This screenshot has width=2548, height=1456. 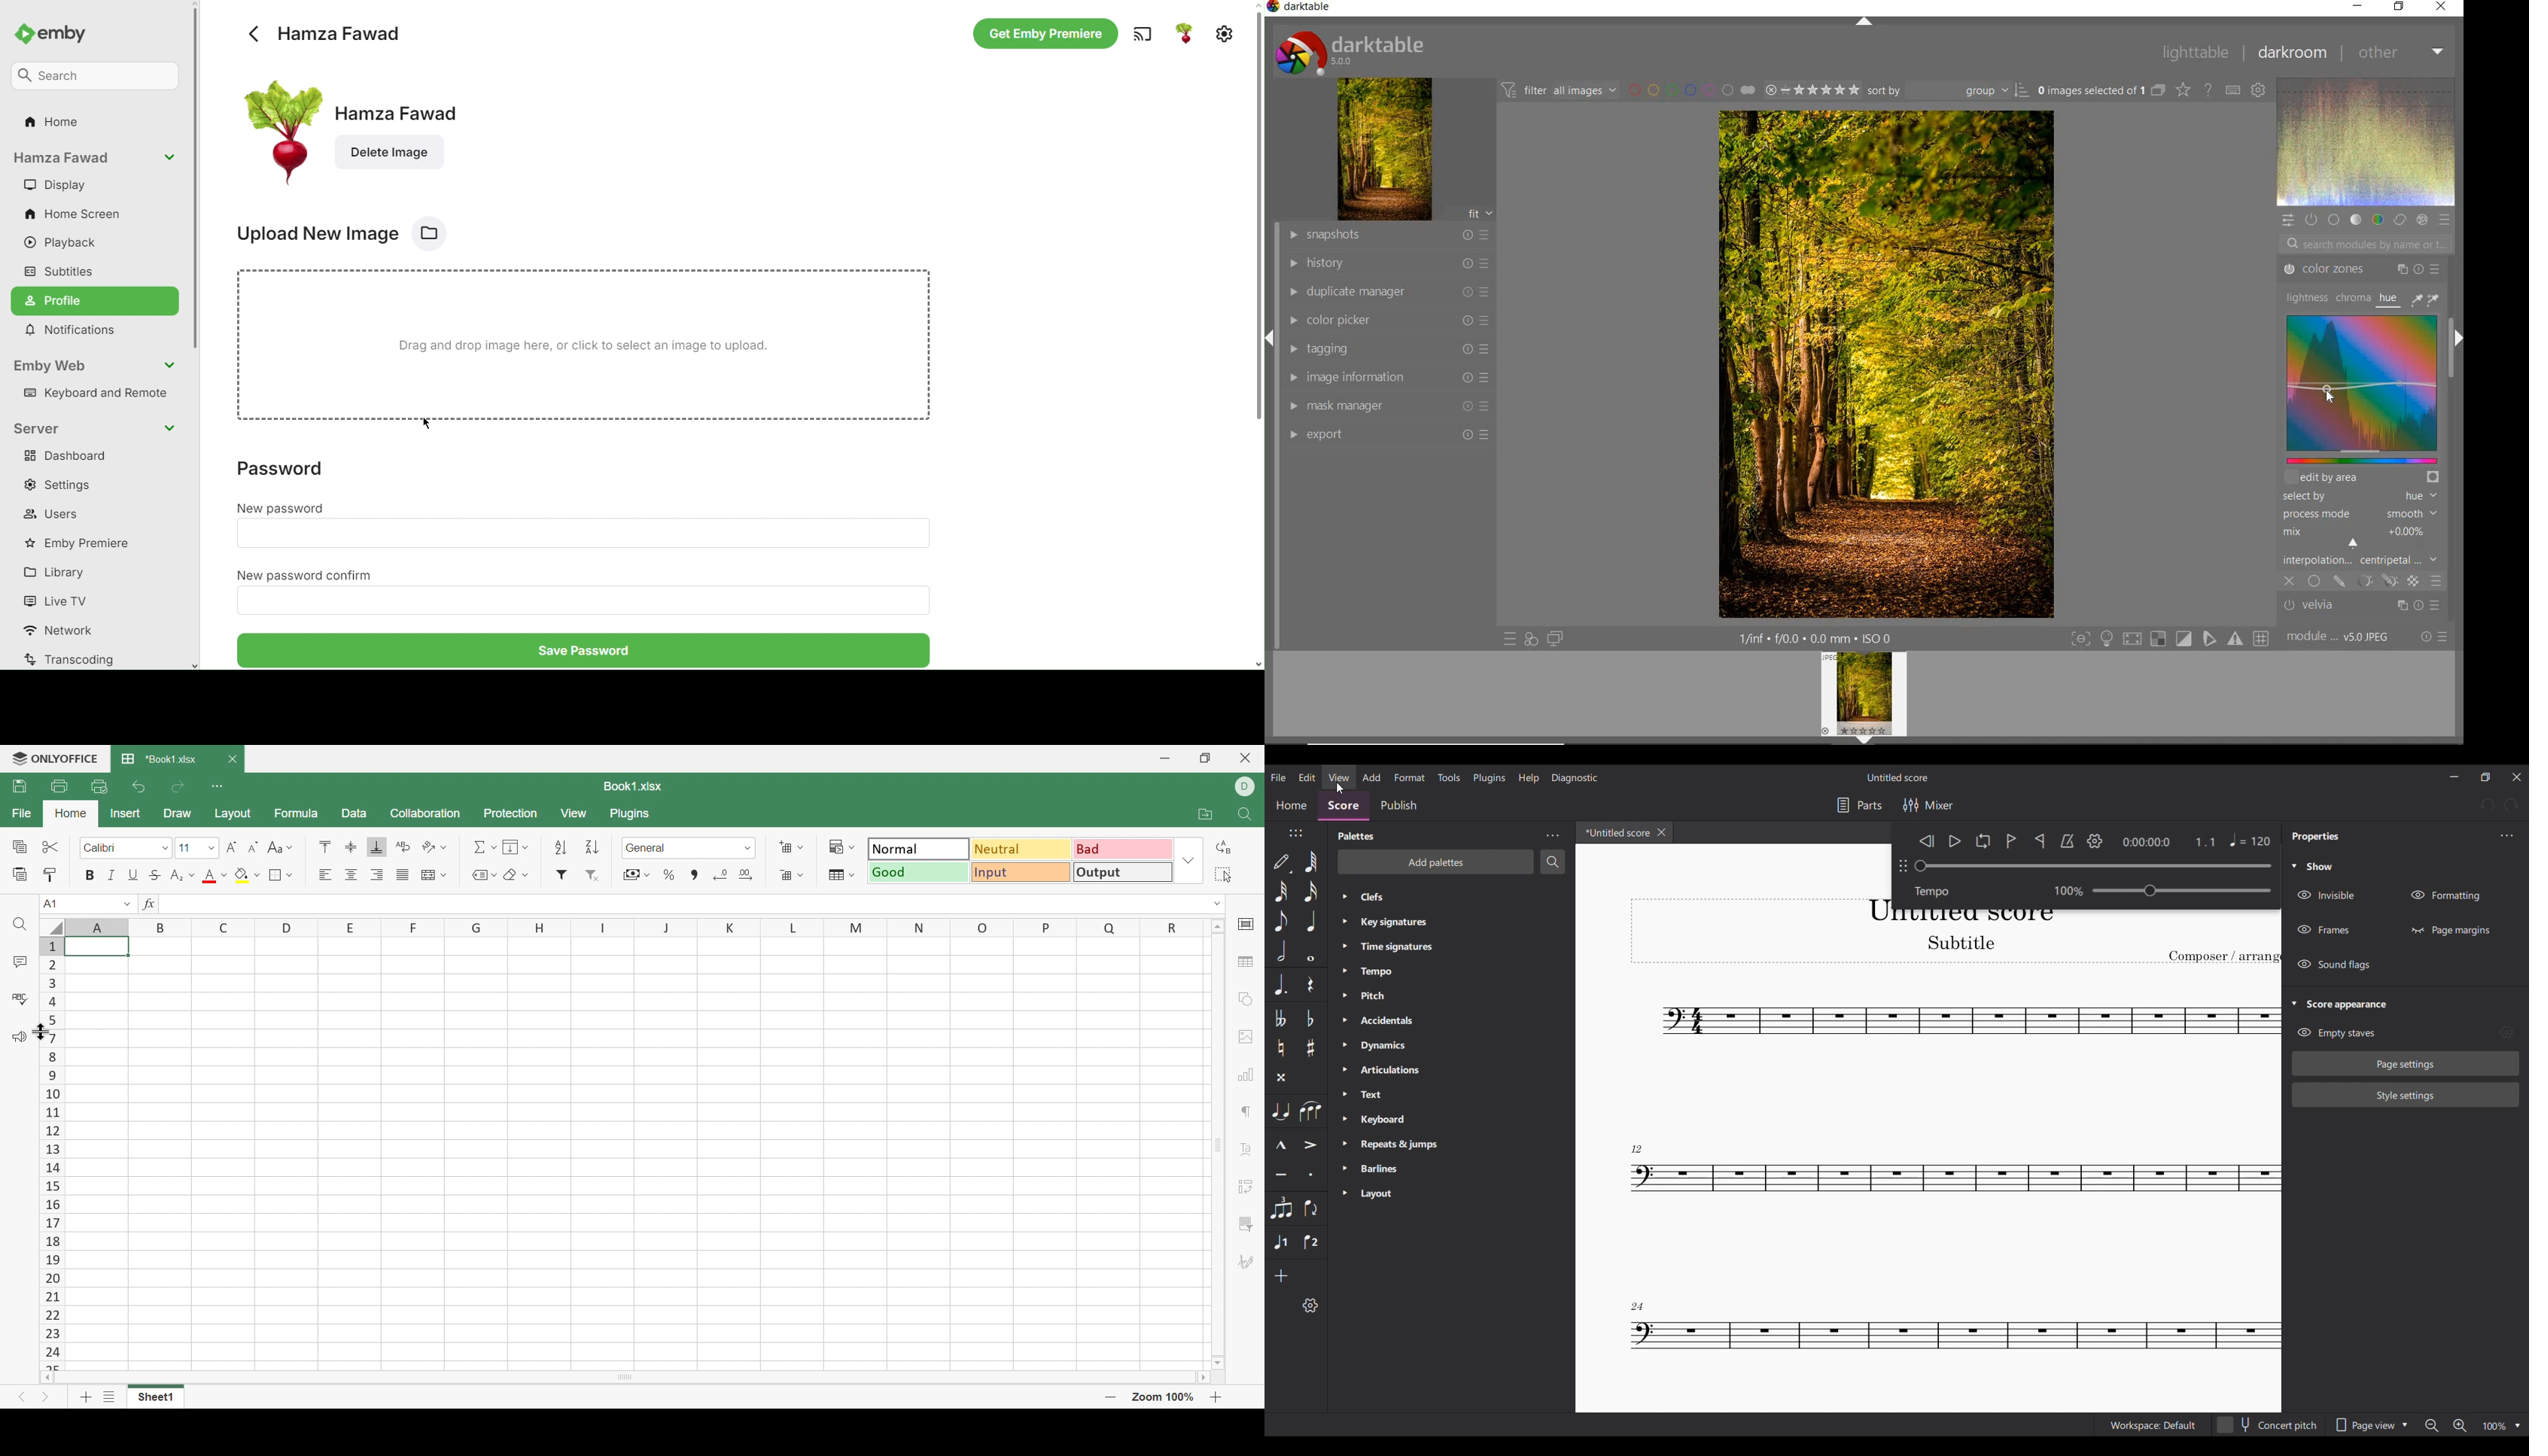 I want to click on Slider to change Duration, so click(x=2092, y=866).